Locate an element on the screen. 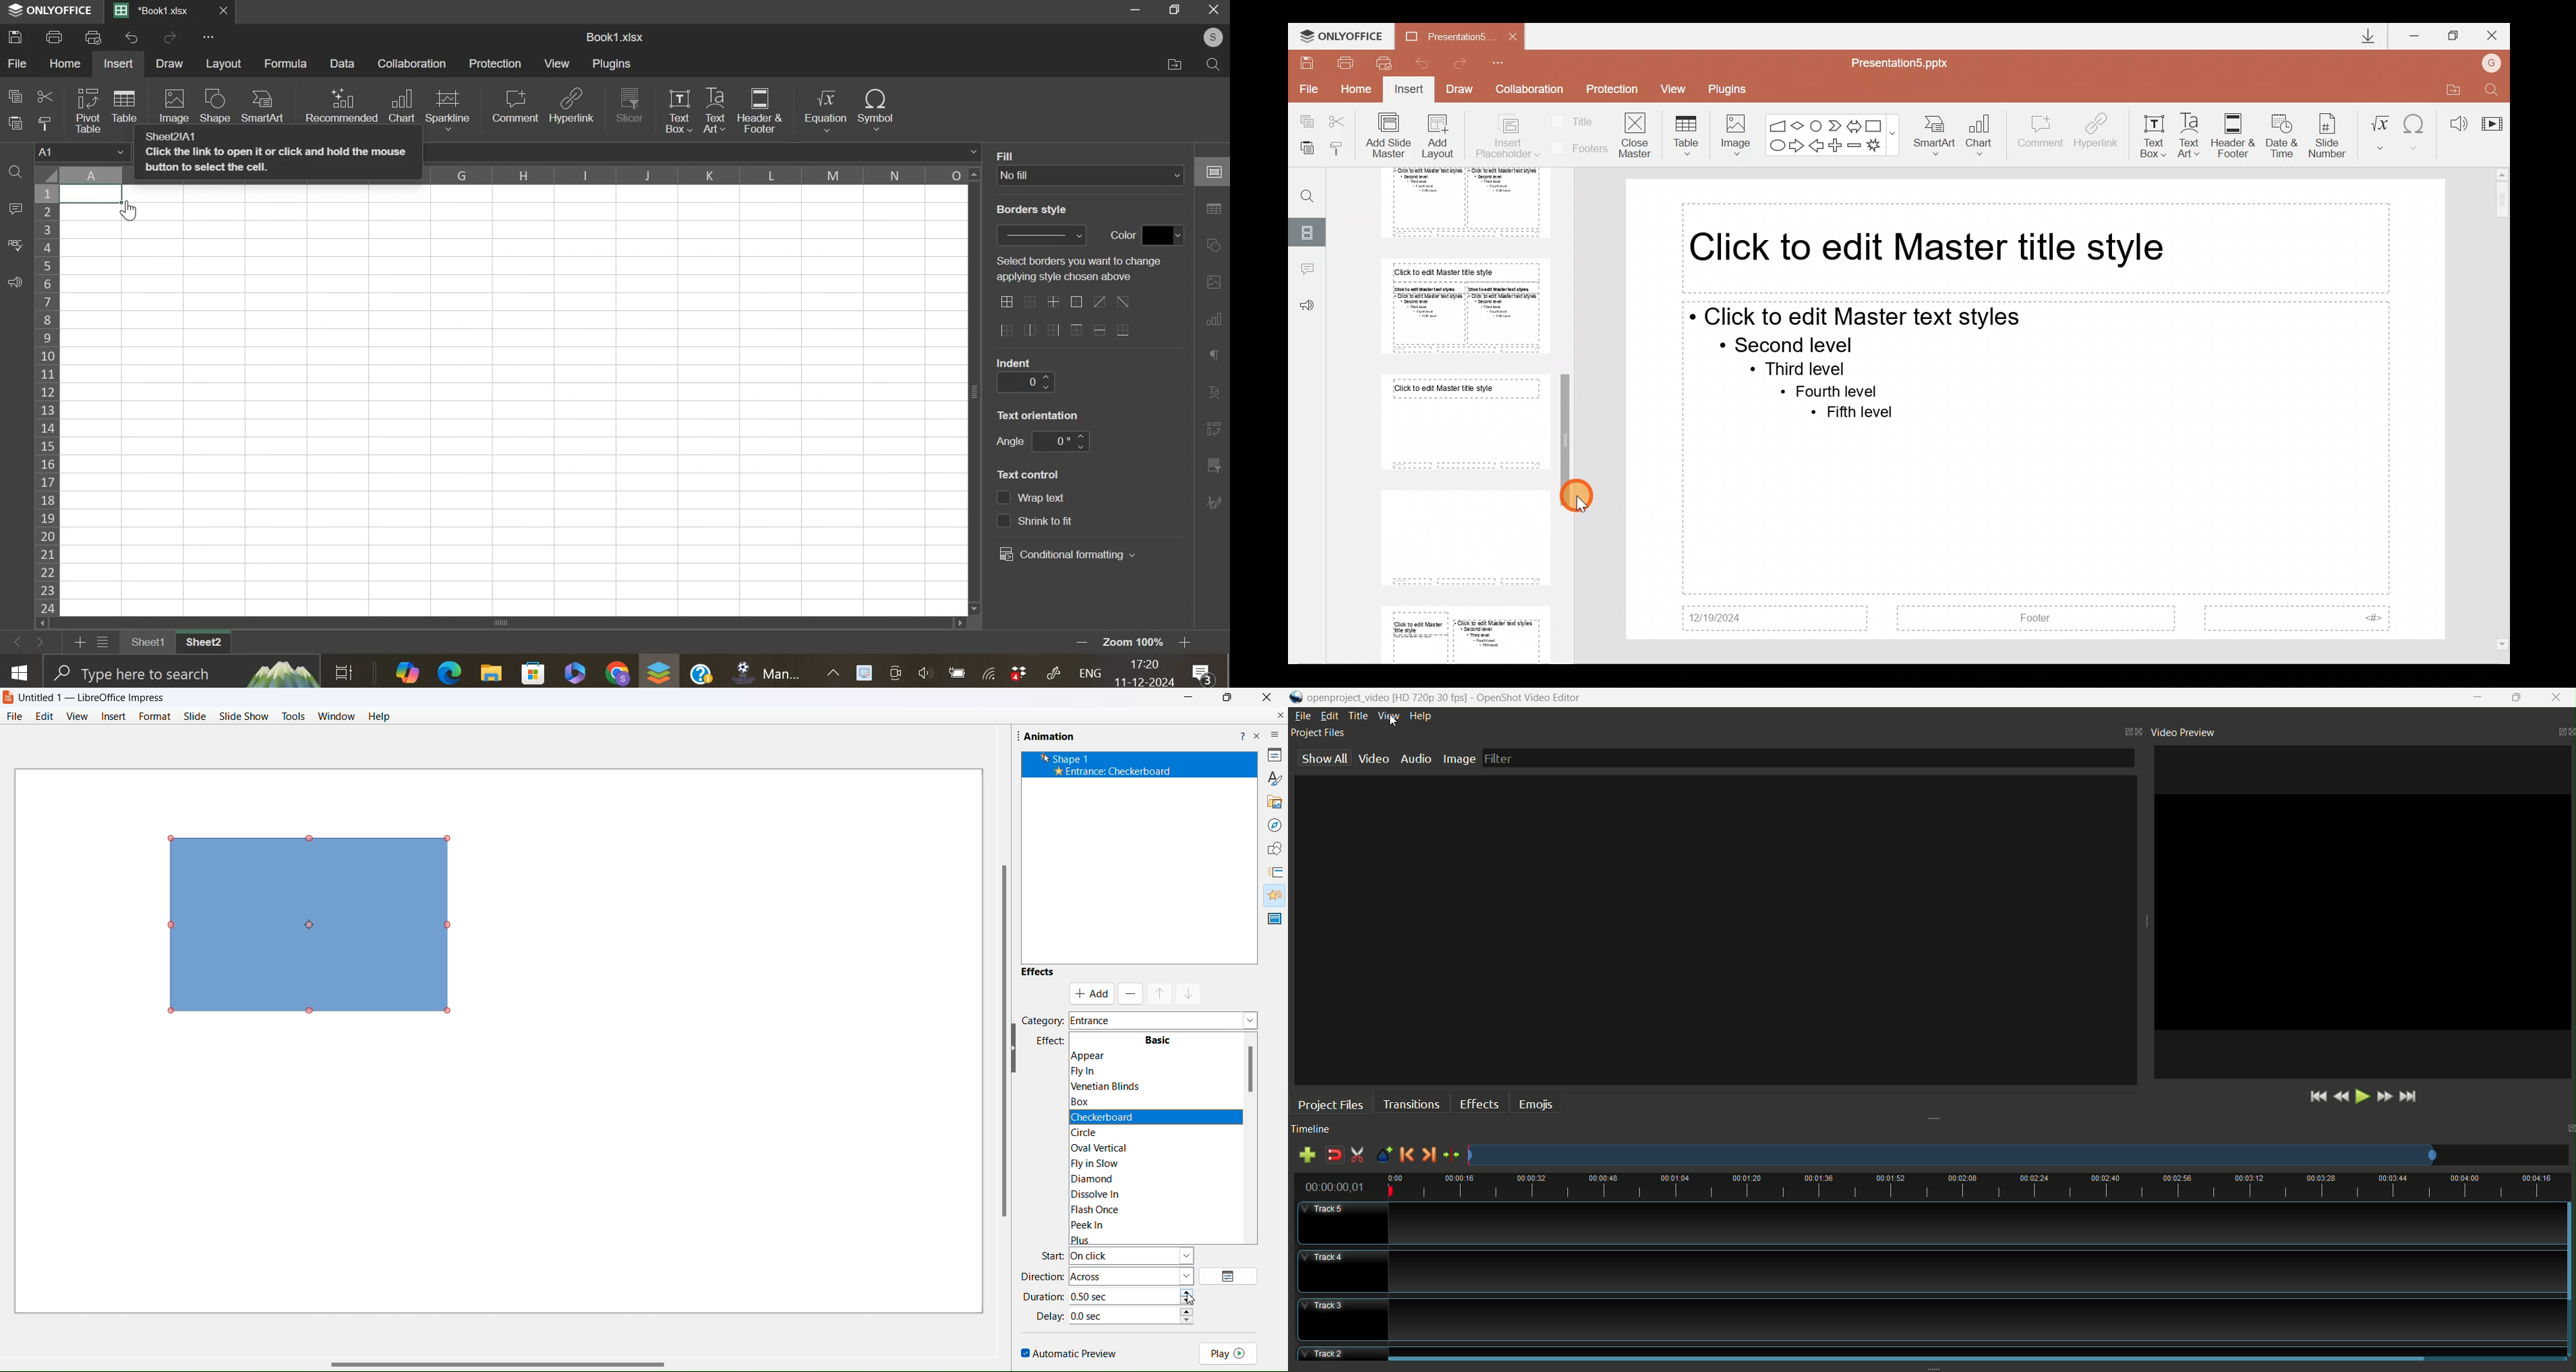 The image size is (2576, 1372). Document name is located at coordinates (1907, 62).